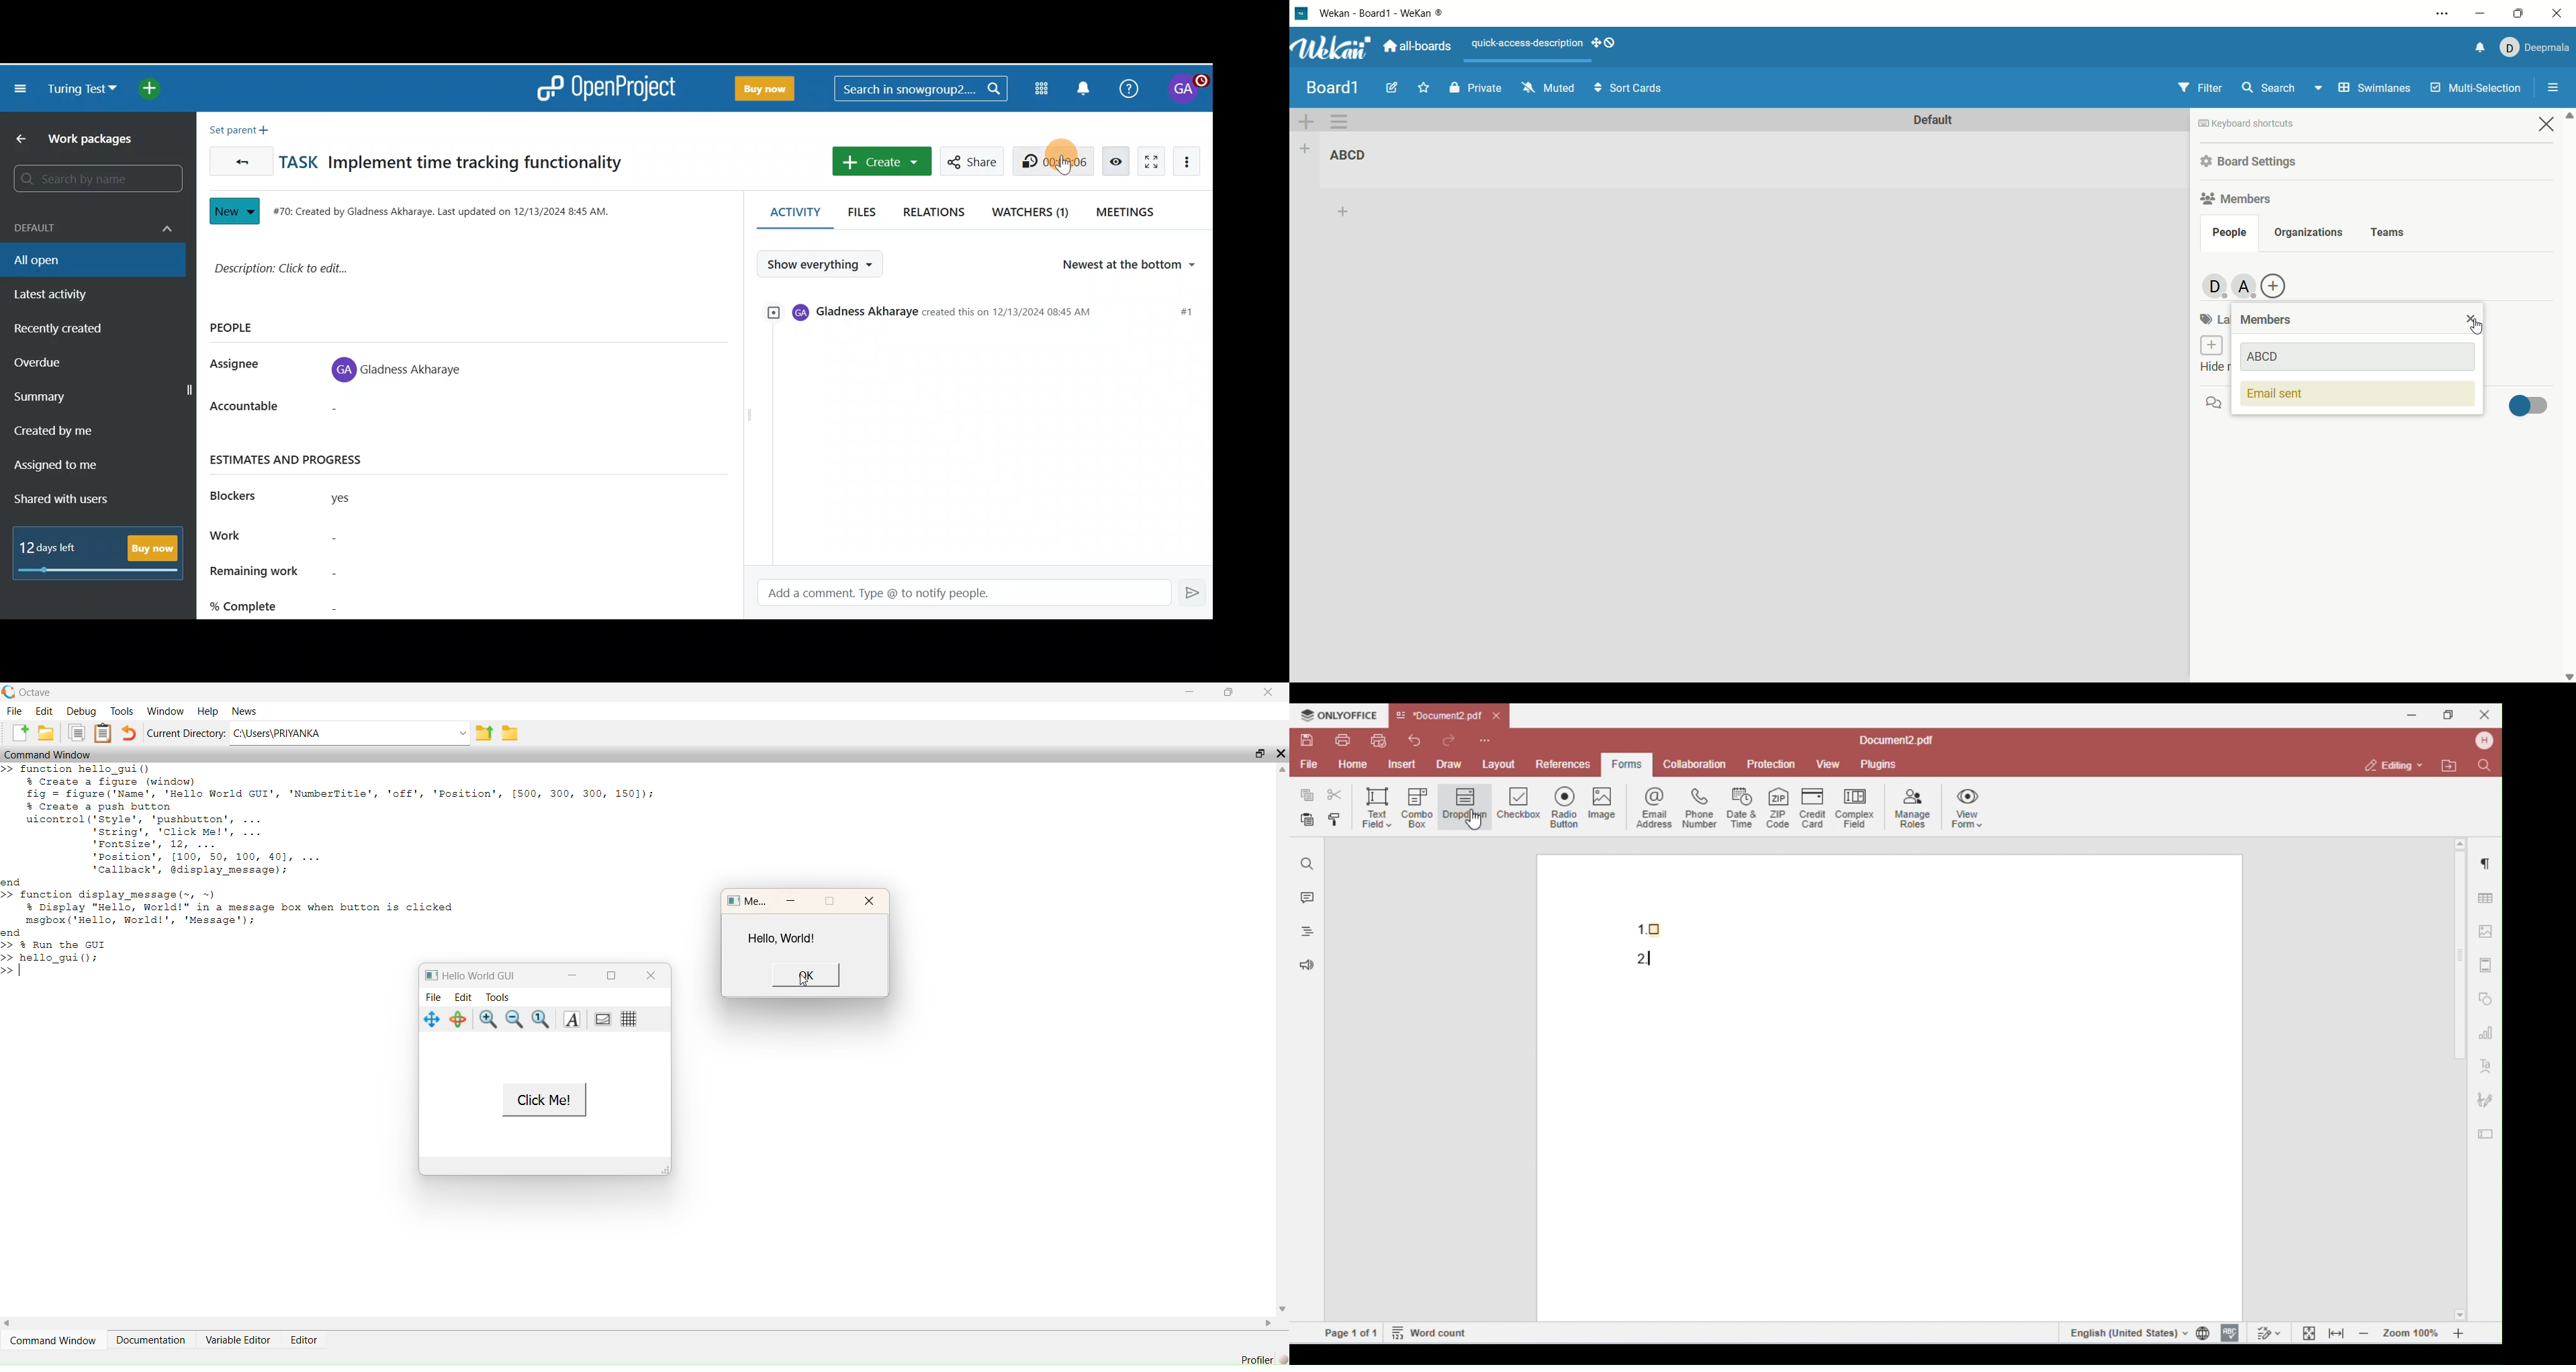 This screenshot has height=1372, width=2576. What do you see at coordinates (651, 975) in the screenshot?
I see `close` at bounding box center [651, 975].